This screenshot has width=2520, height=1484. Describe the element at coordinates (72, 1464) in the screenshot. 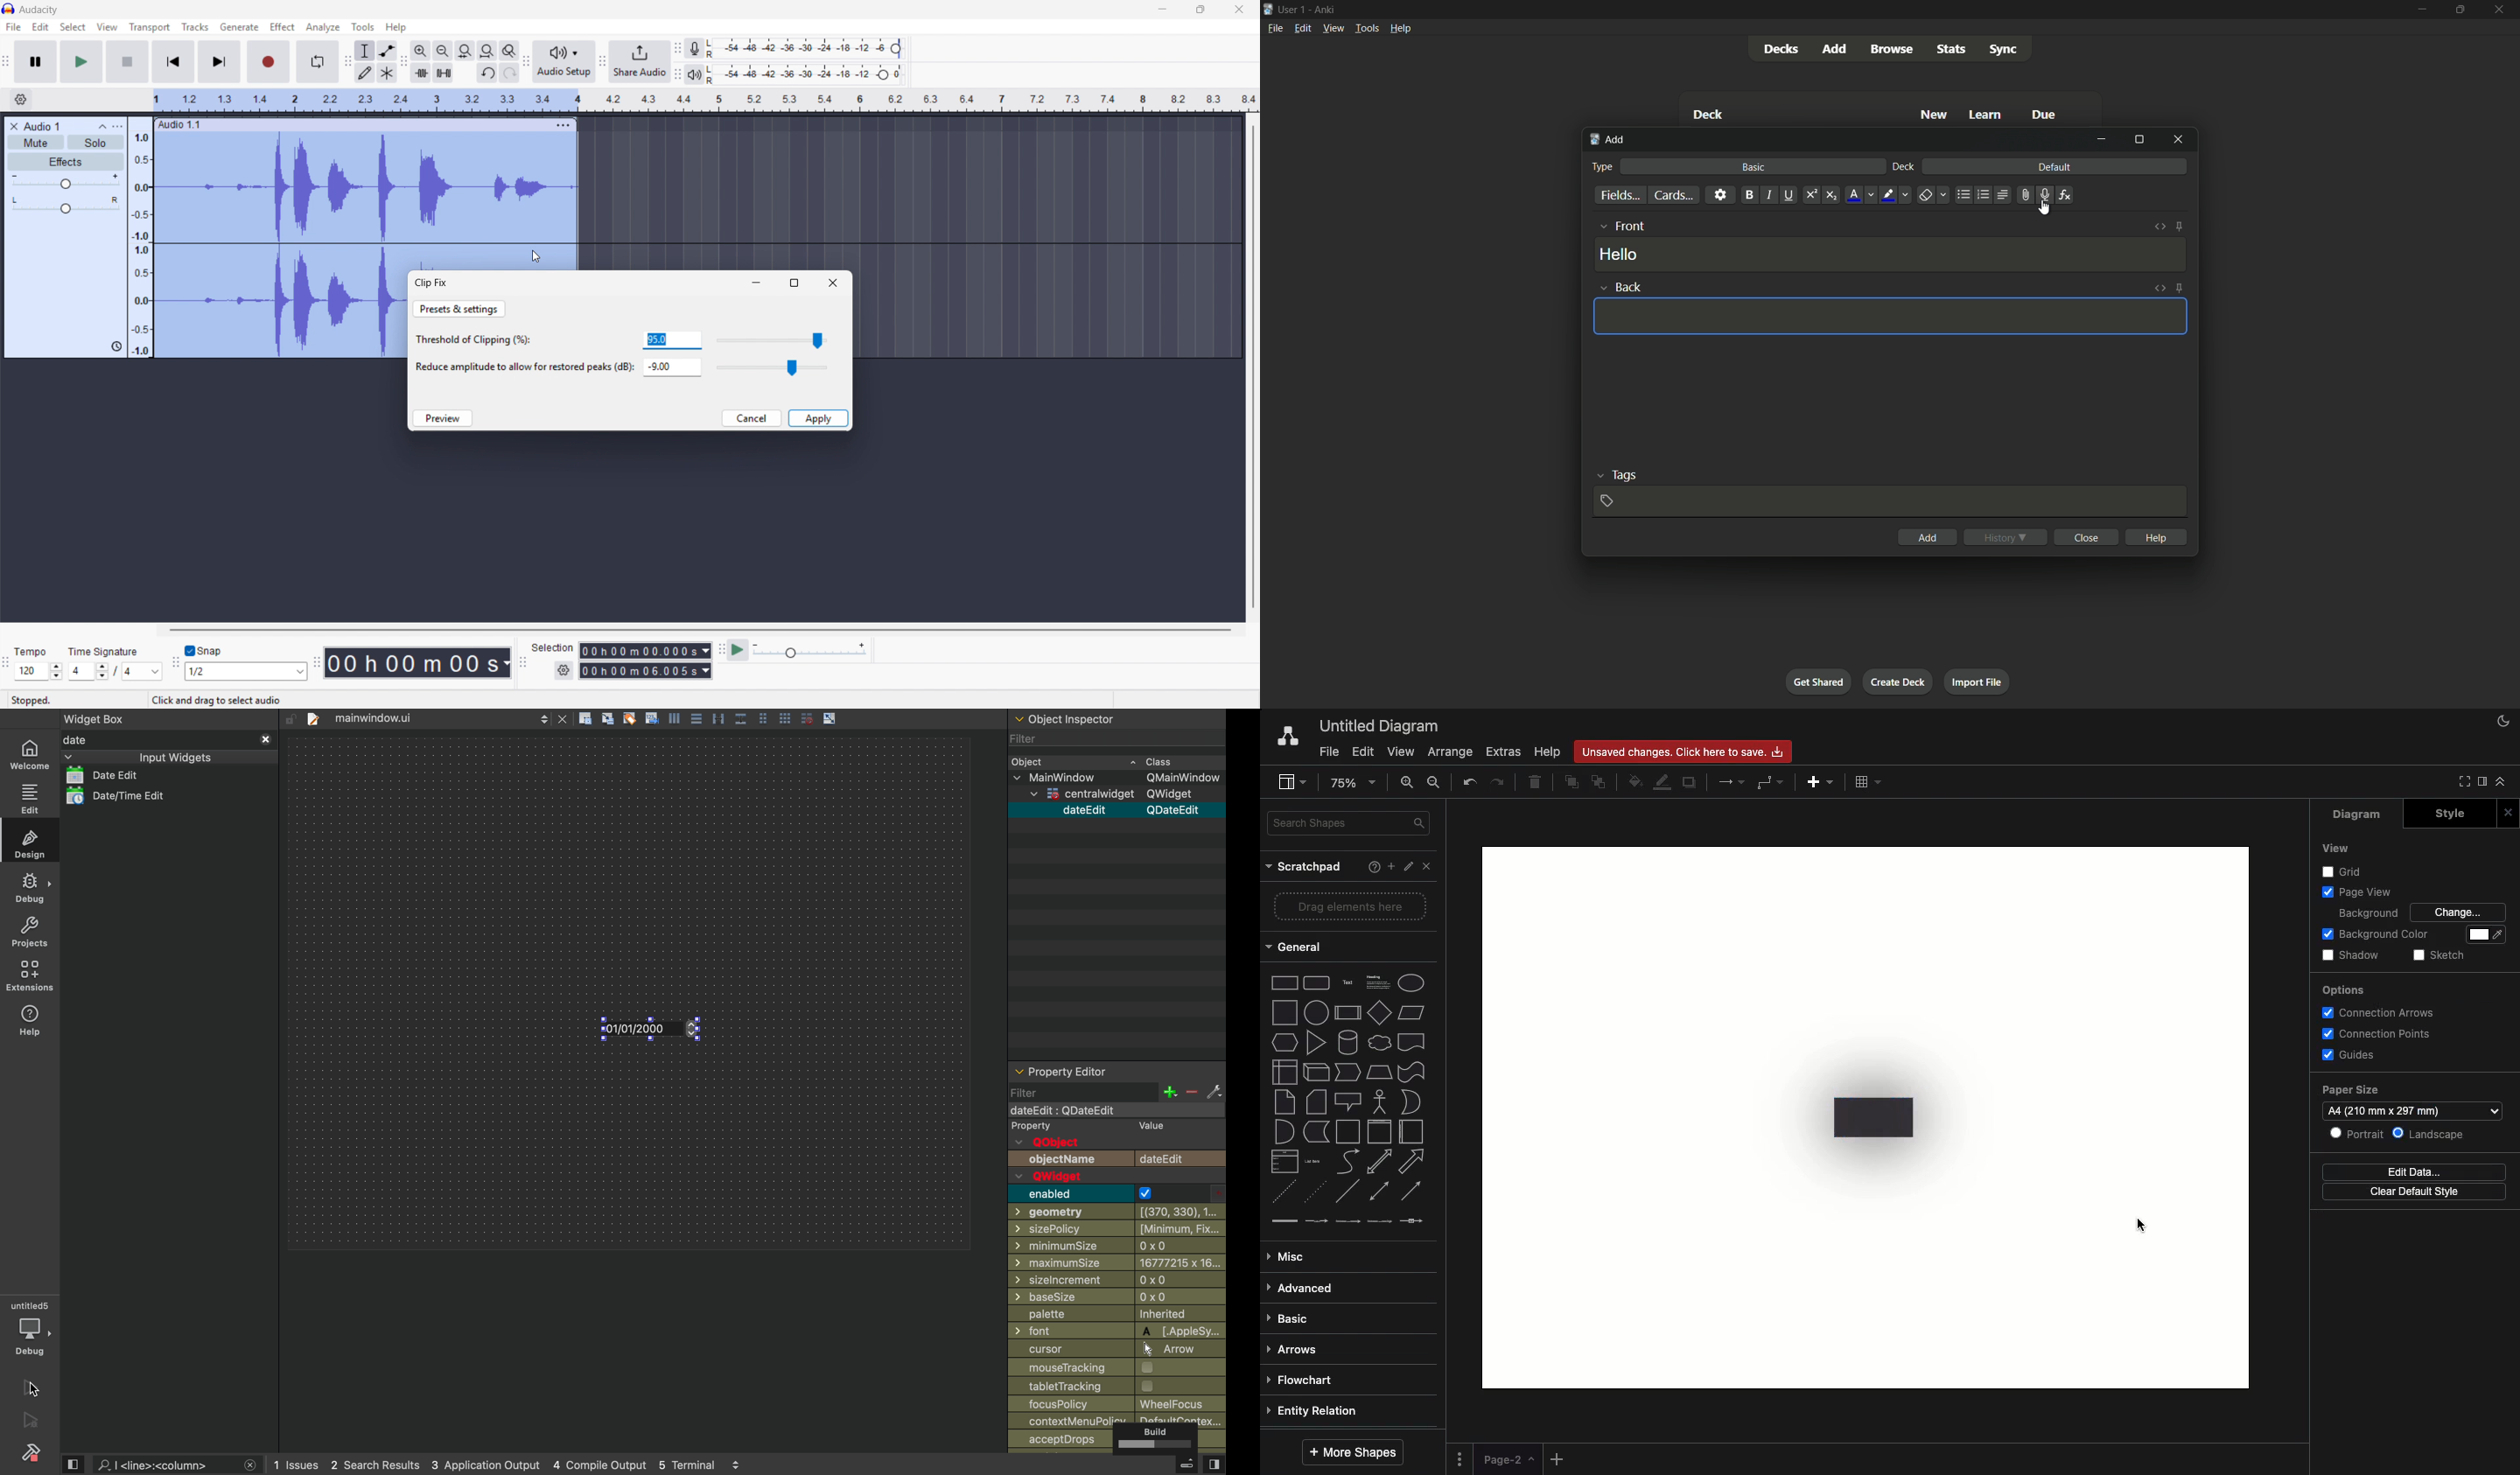

I see `view` at that location.